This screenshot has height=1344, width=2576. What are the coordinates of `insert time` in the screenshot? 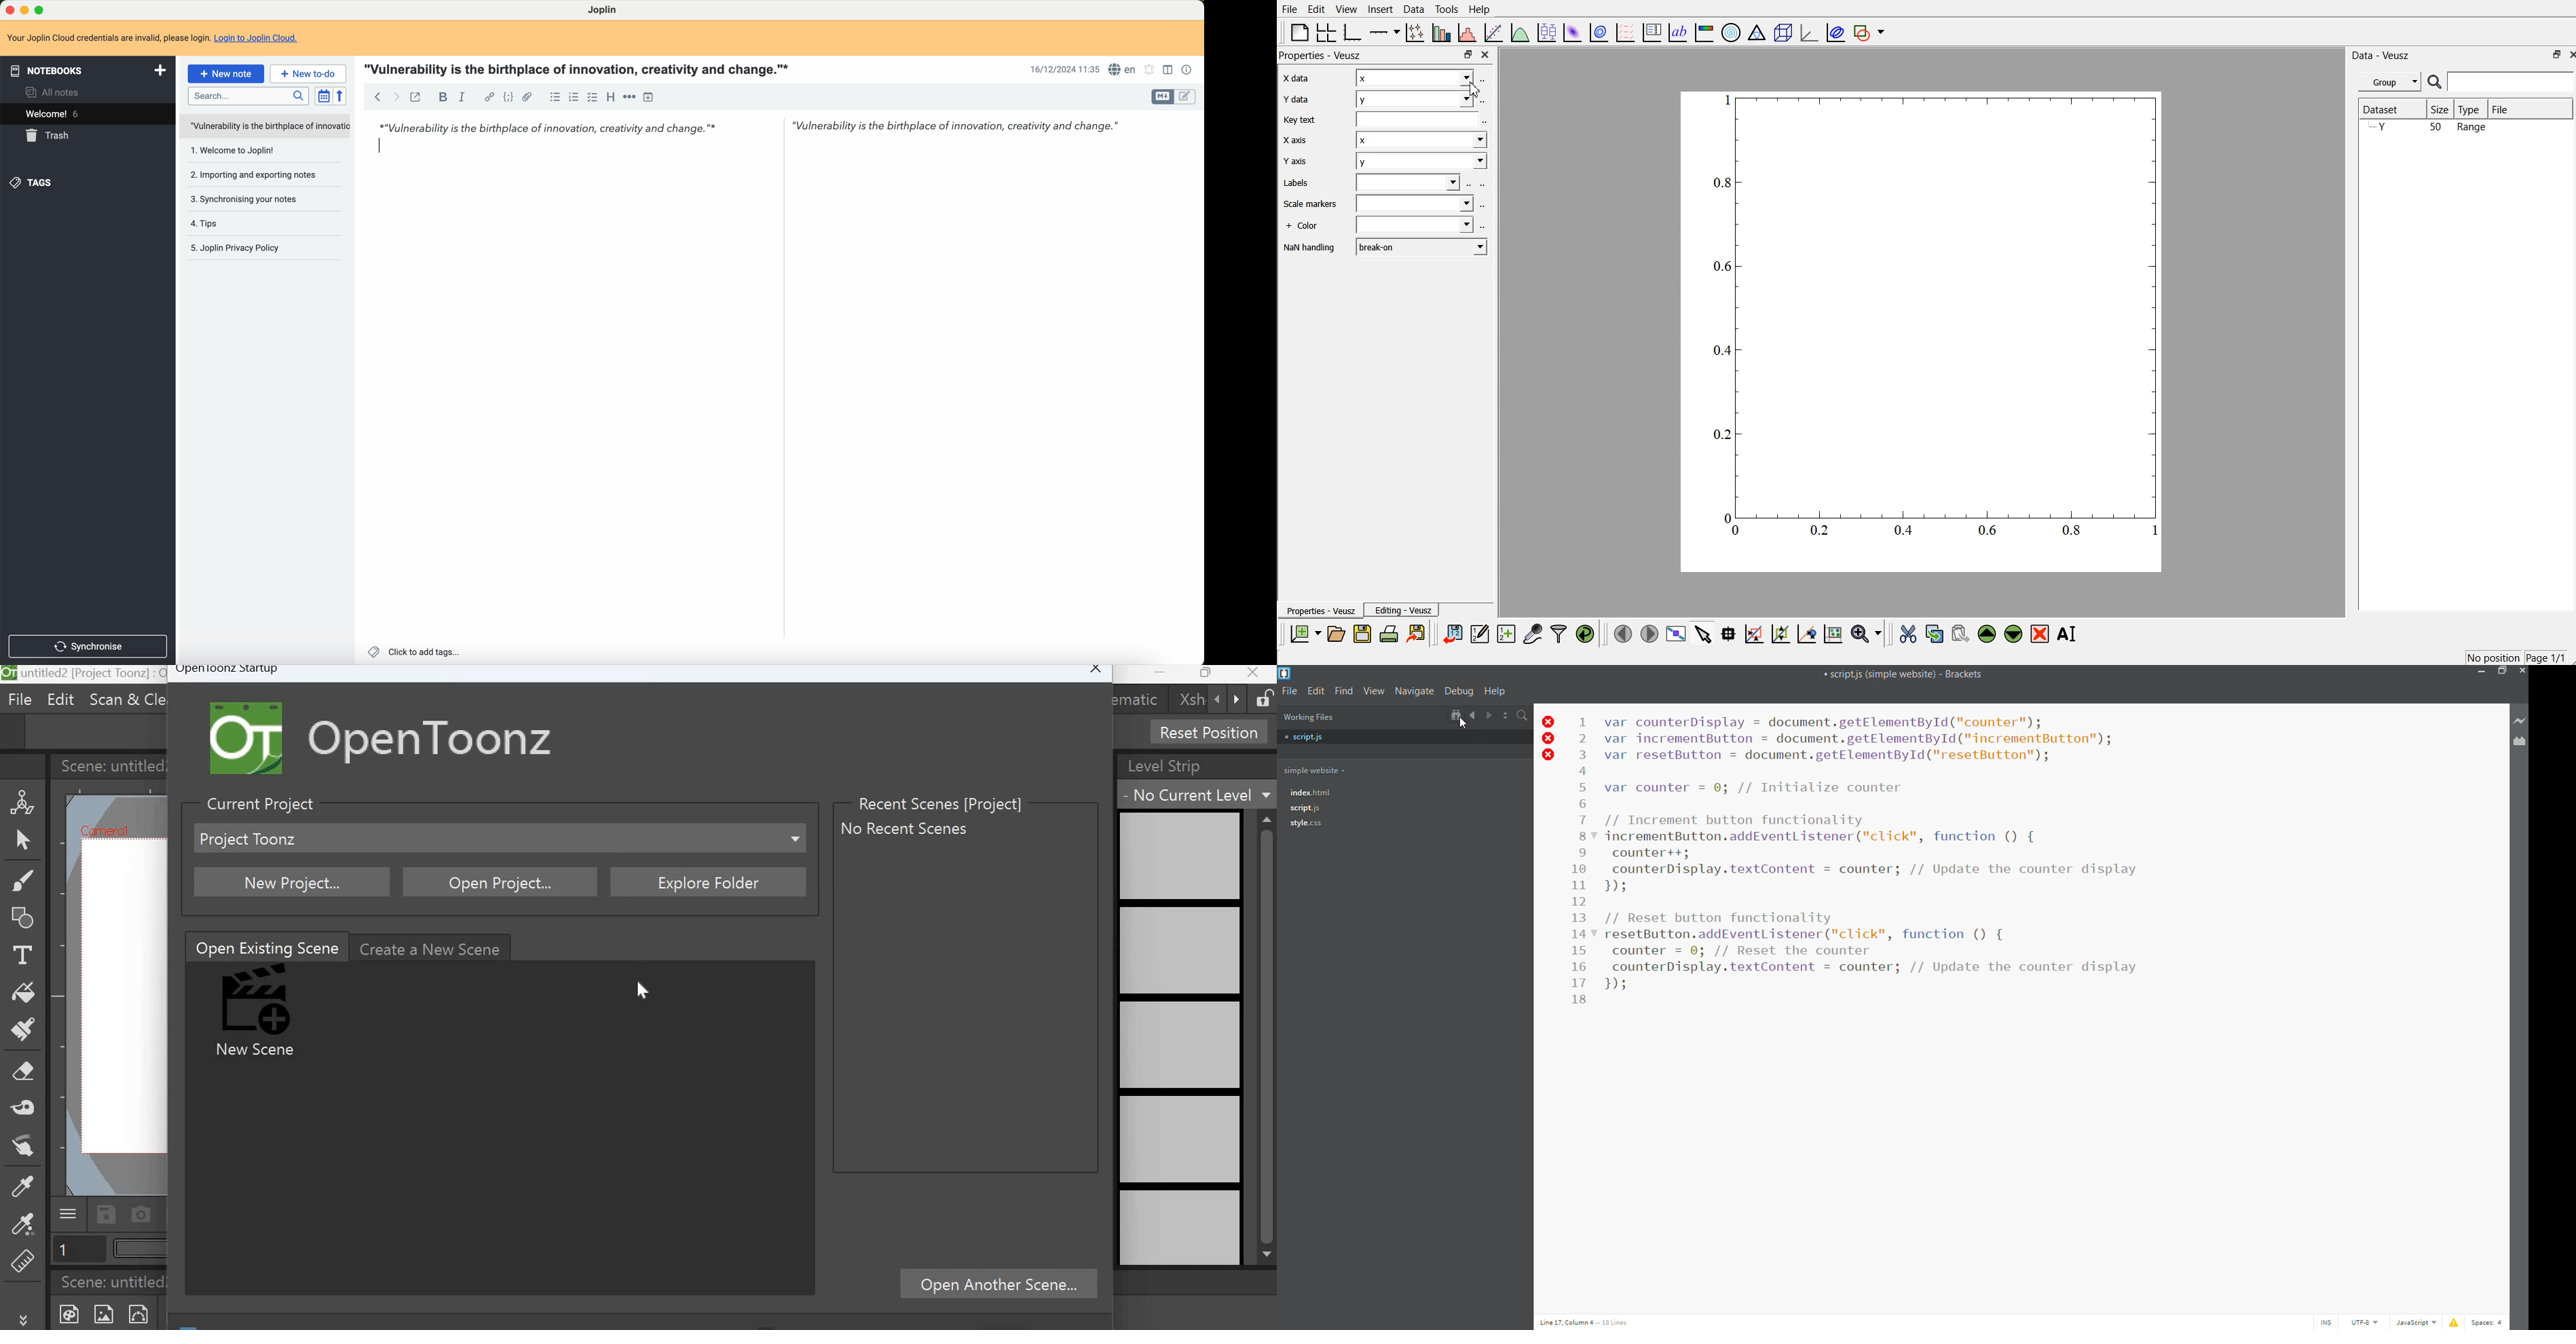 It's located at (652, 97).